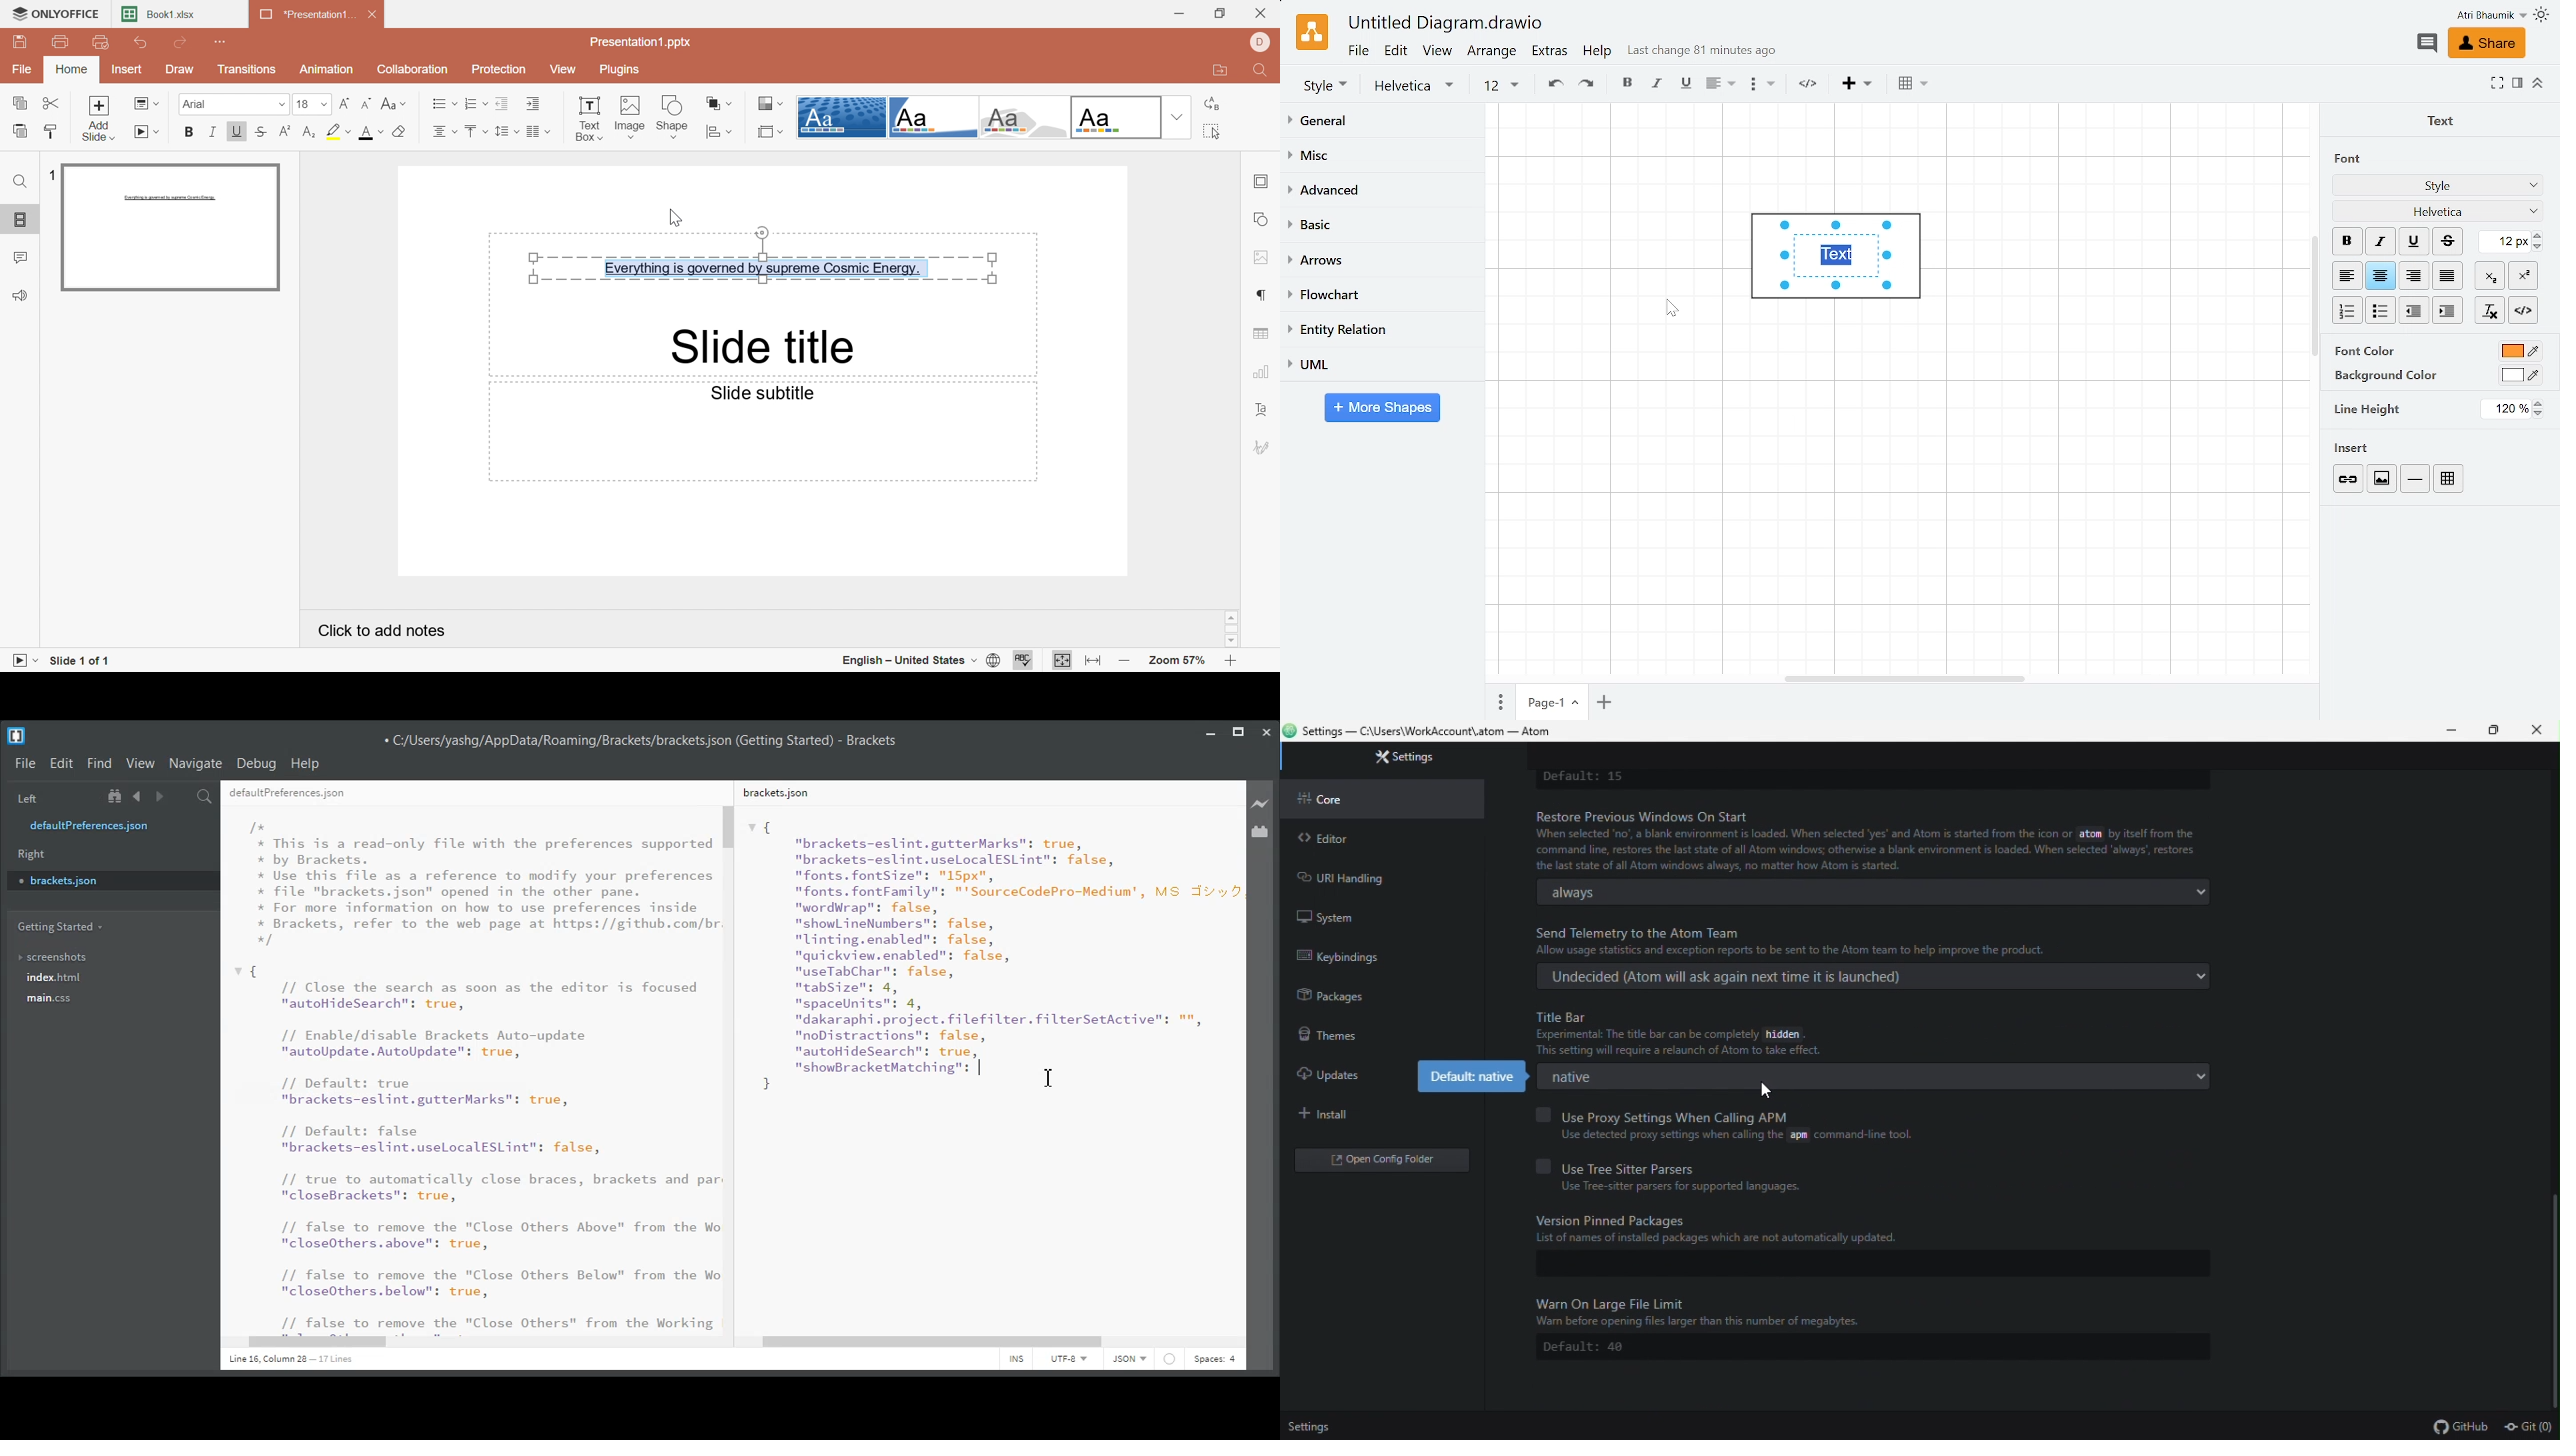 The height and width of the screenshot is (1456, 2576). What do you see at coordinates (2459, 1426) in the screenshot?
I see `github` at bounding box center [2459, 1426].